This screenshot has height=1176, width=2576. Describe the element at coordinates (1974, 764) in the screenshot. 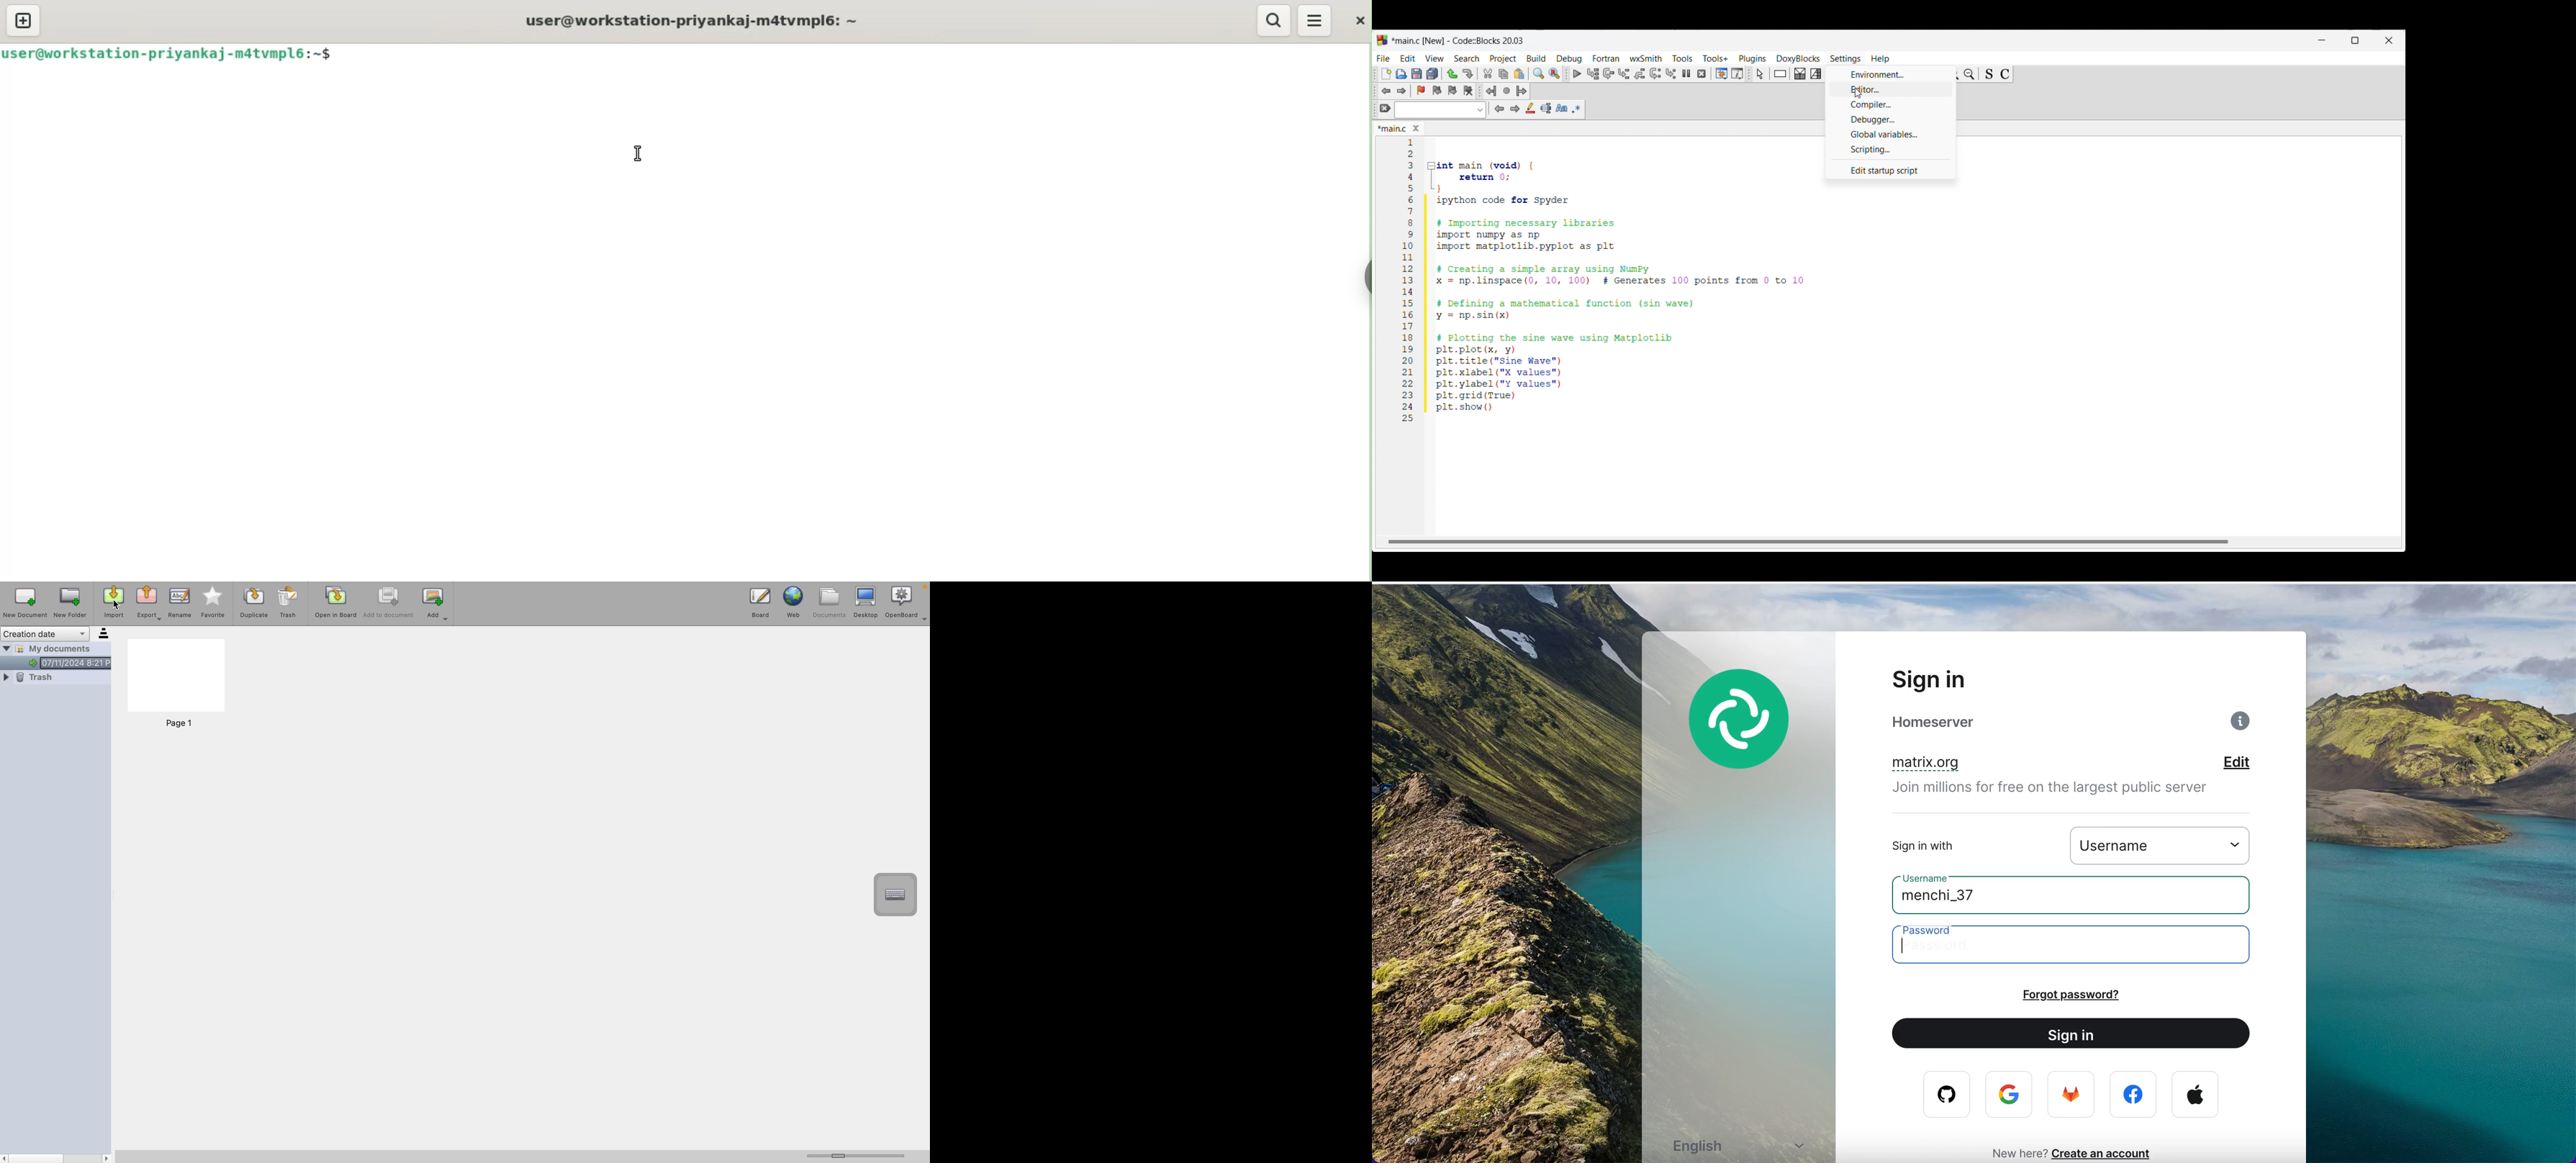

I see `matrix.org` at that location.